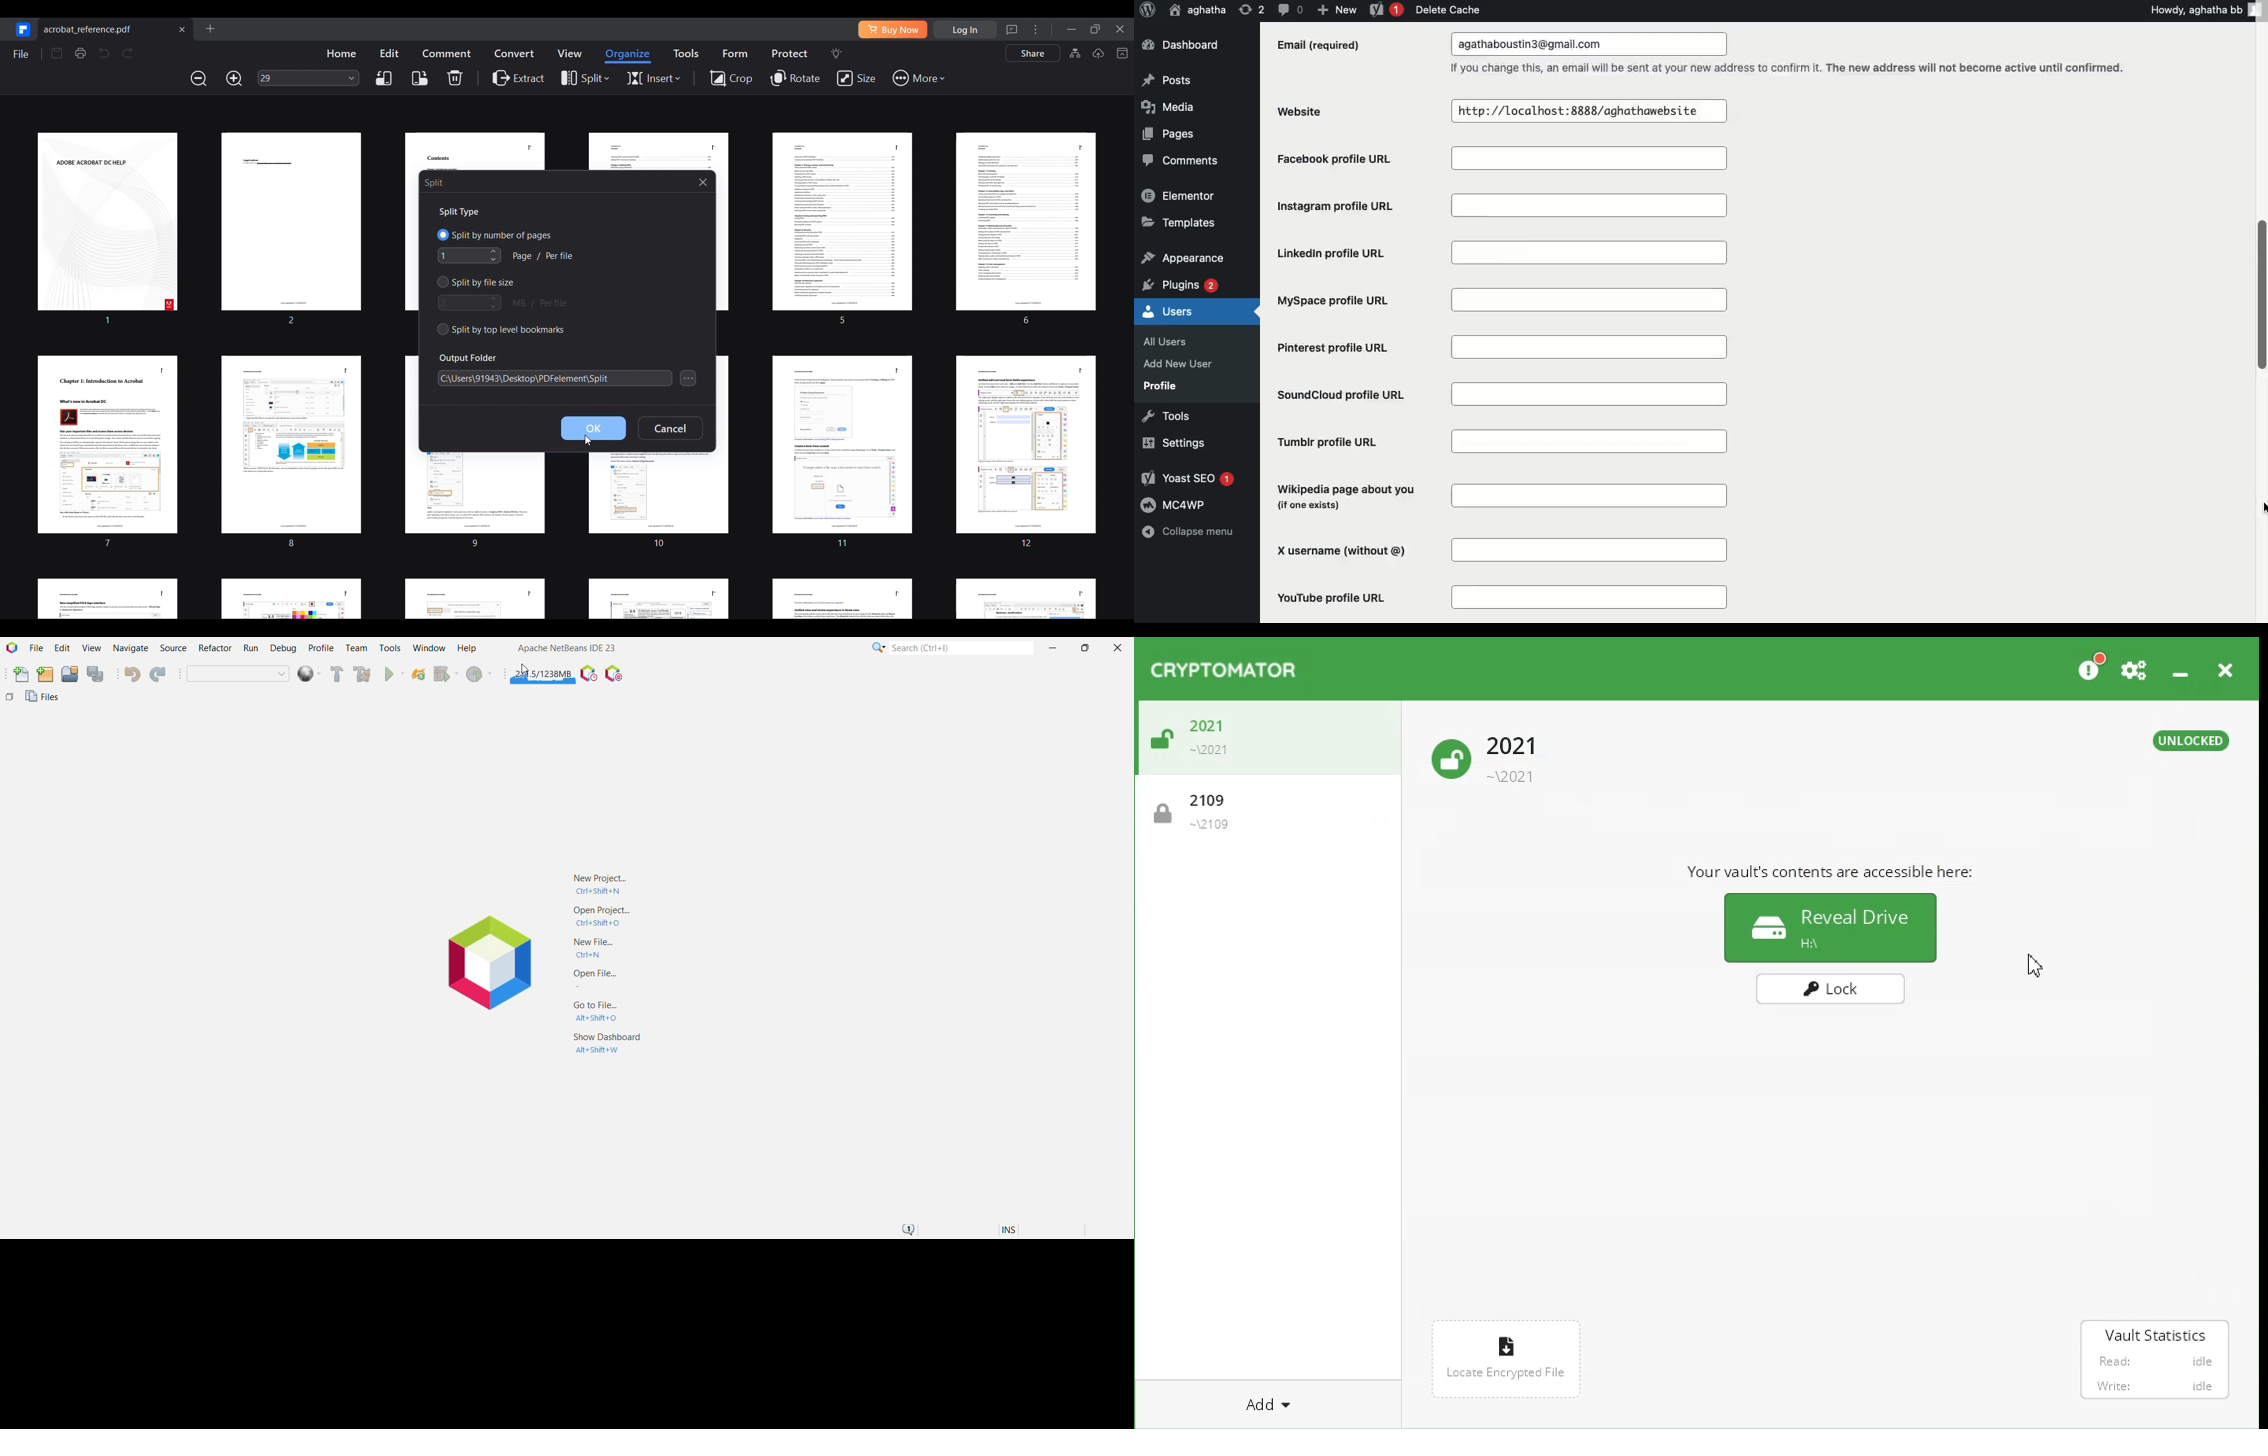 The height and width of the screenshot is (1456, 2268). Describe the element at coordinates (1336, 9) in the screenshot. I see `New` at that location.